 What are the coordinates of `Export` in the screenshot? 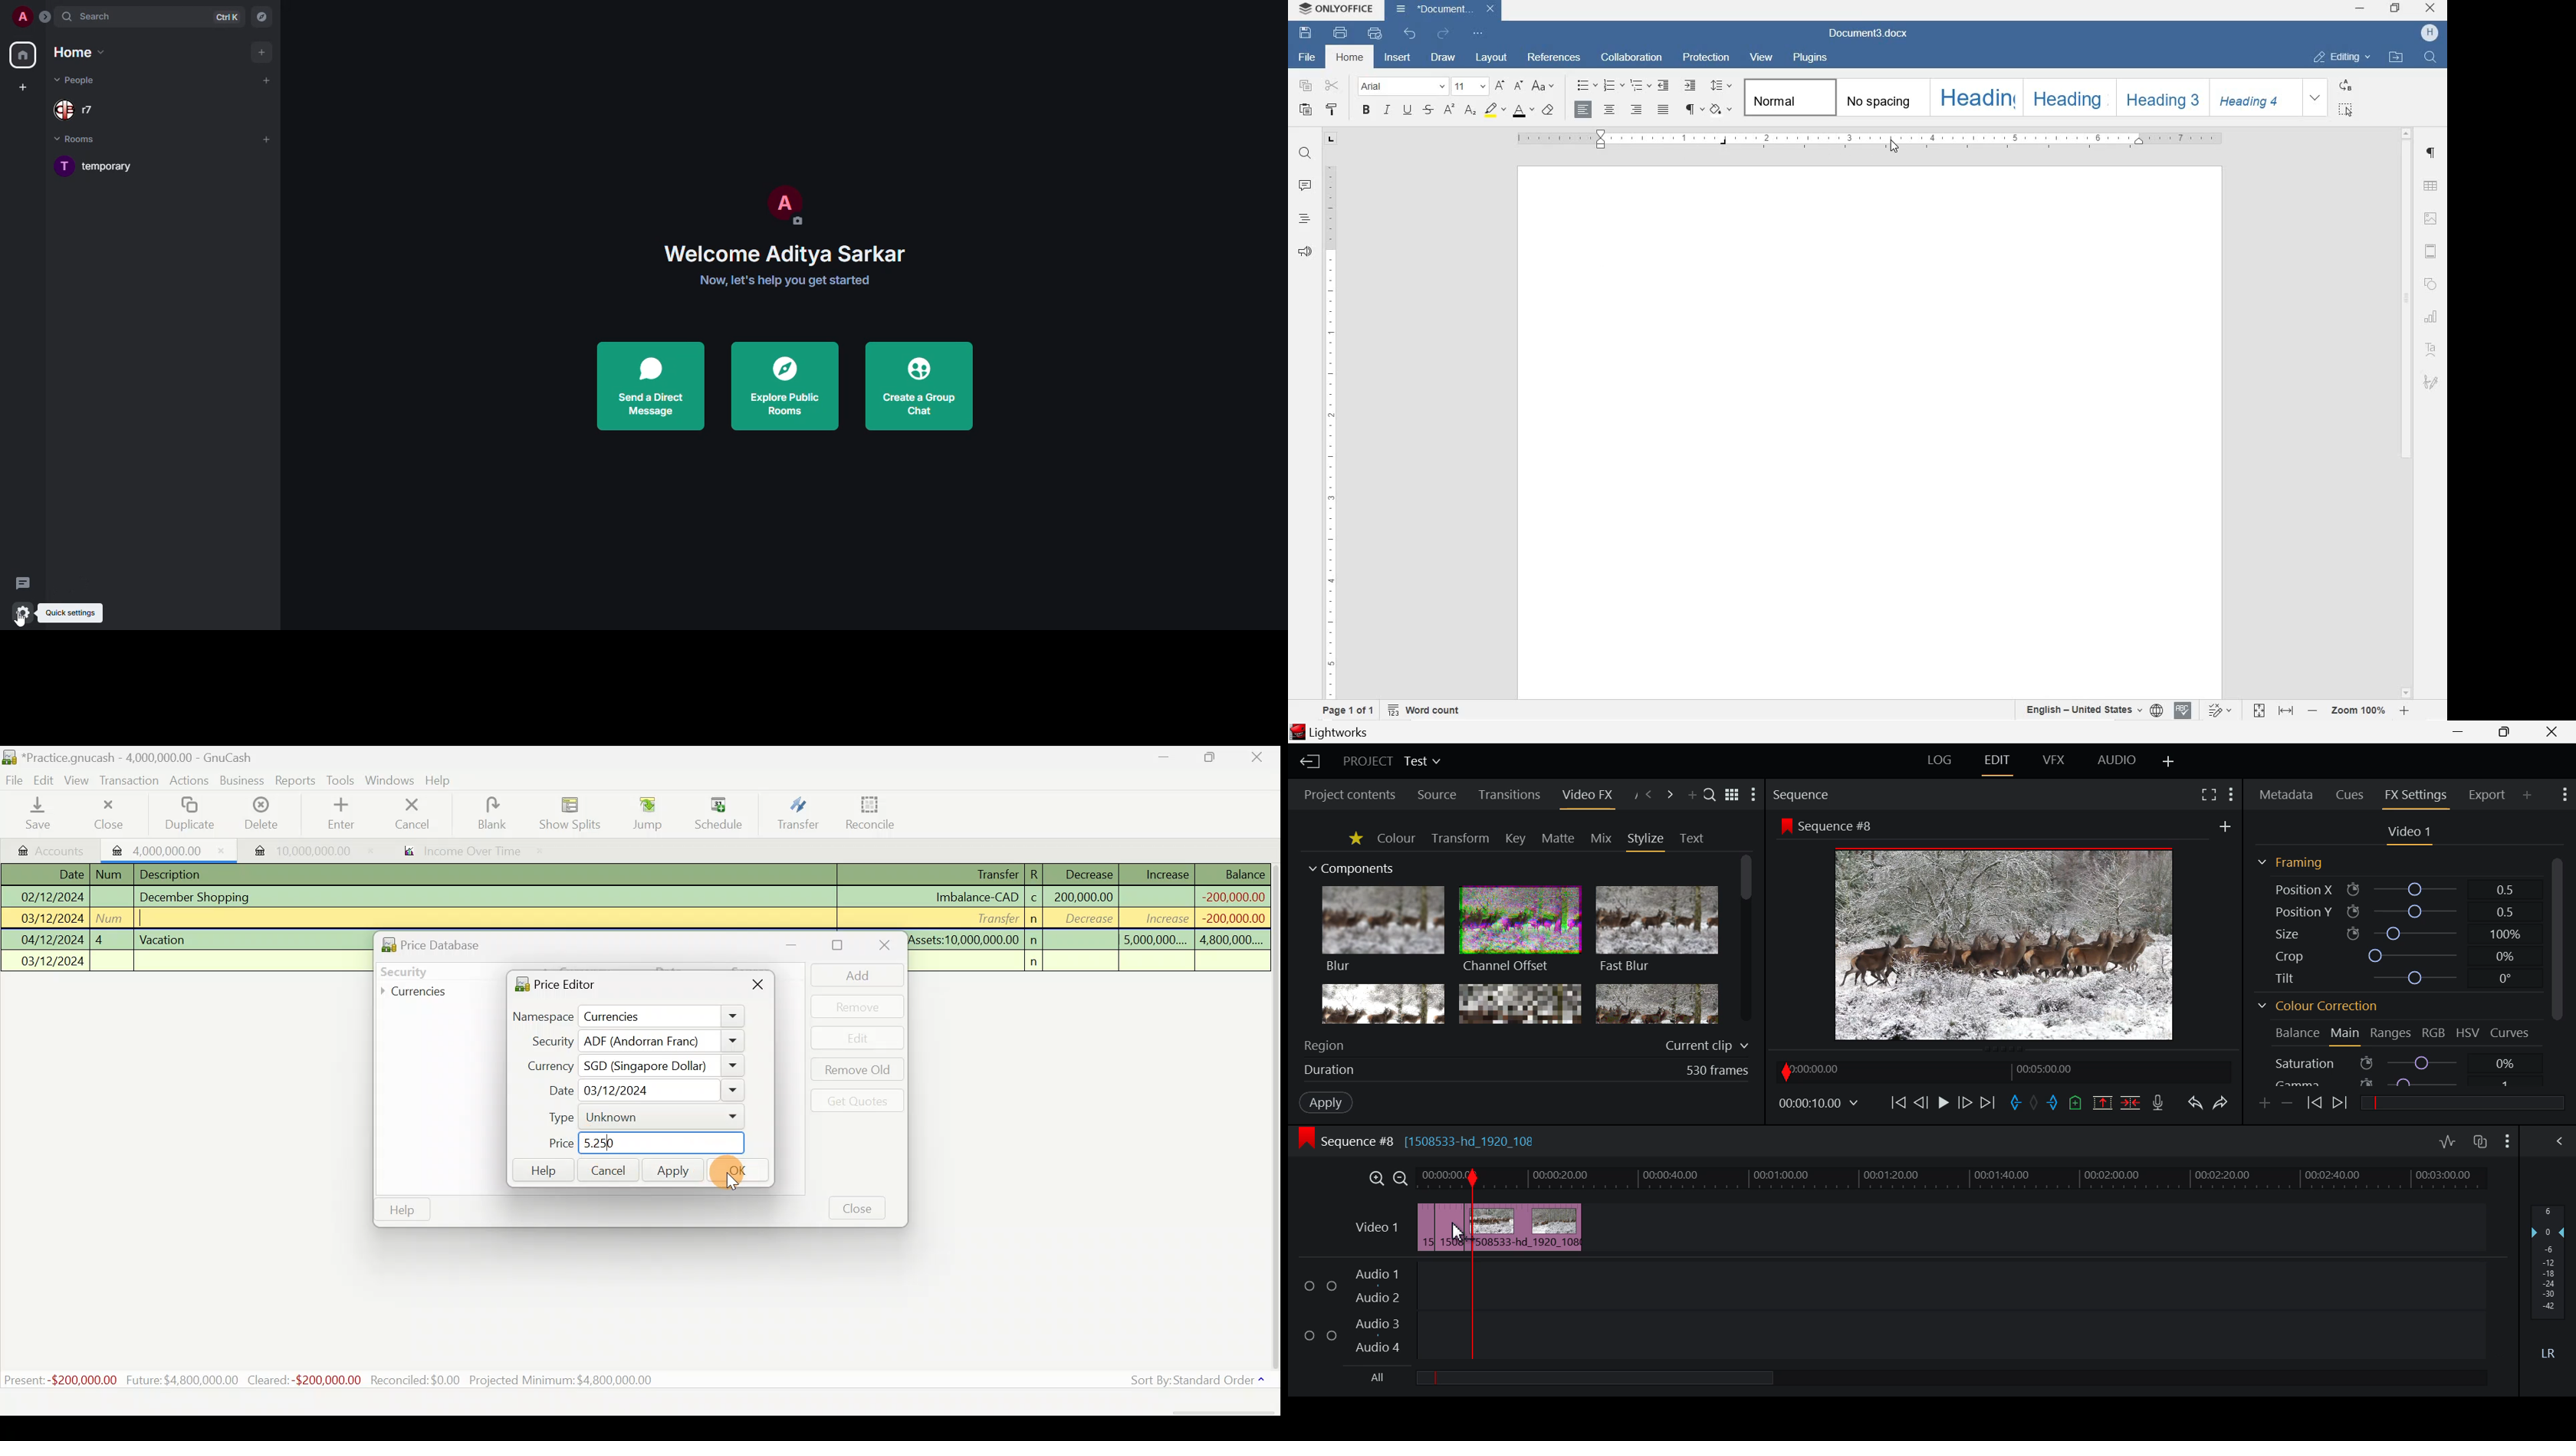 It's located at (2488, 794).